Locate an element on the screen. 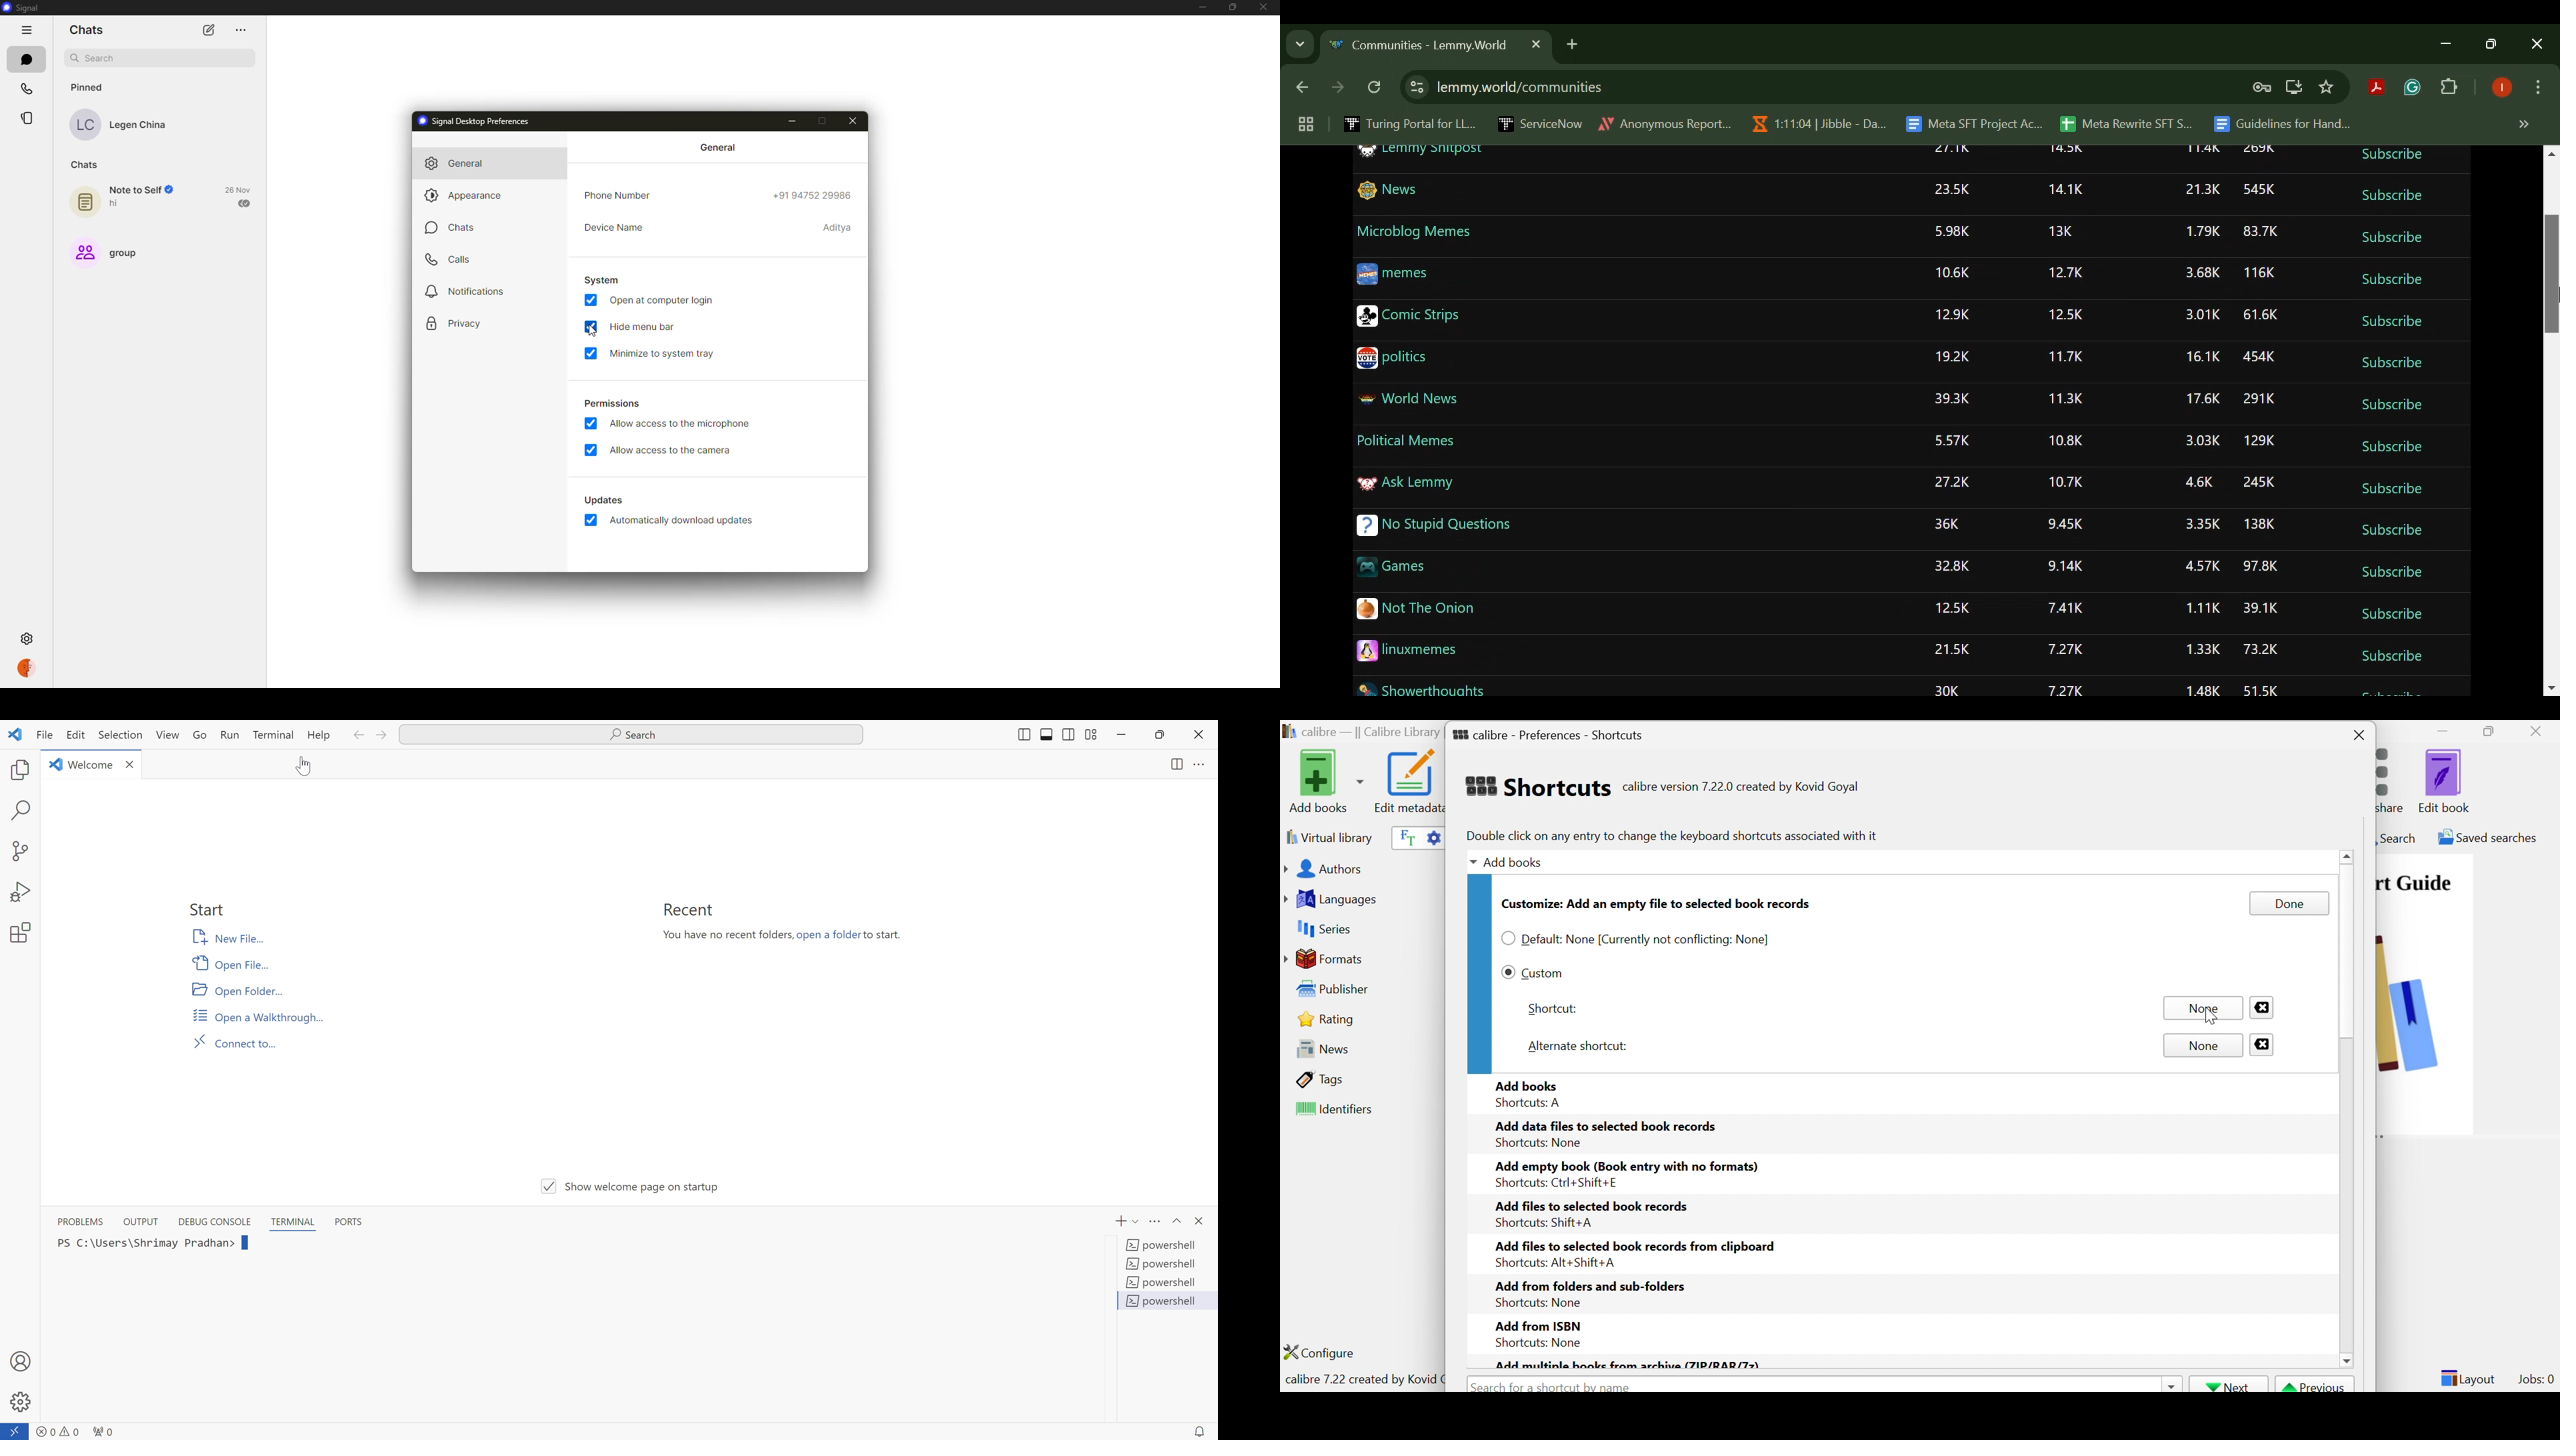 Image resolution: width=2576 pixels, height=1456 pixels. 83.7K is located at coordinates (2260, 231).